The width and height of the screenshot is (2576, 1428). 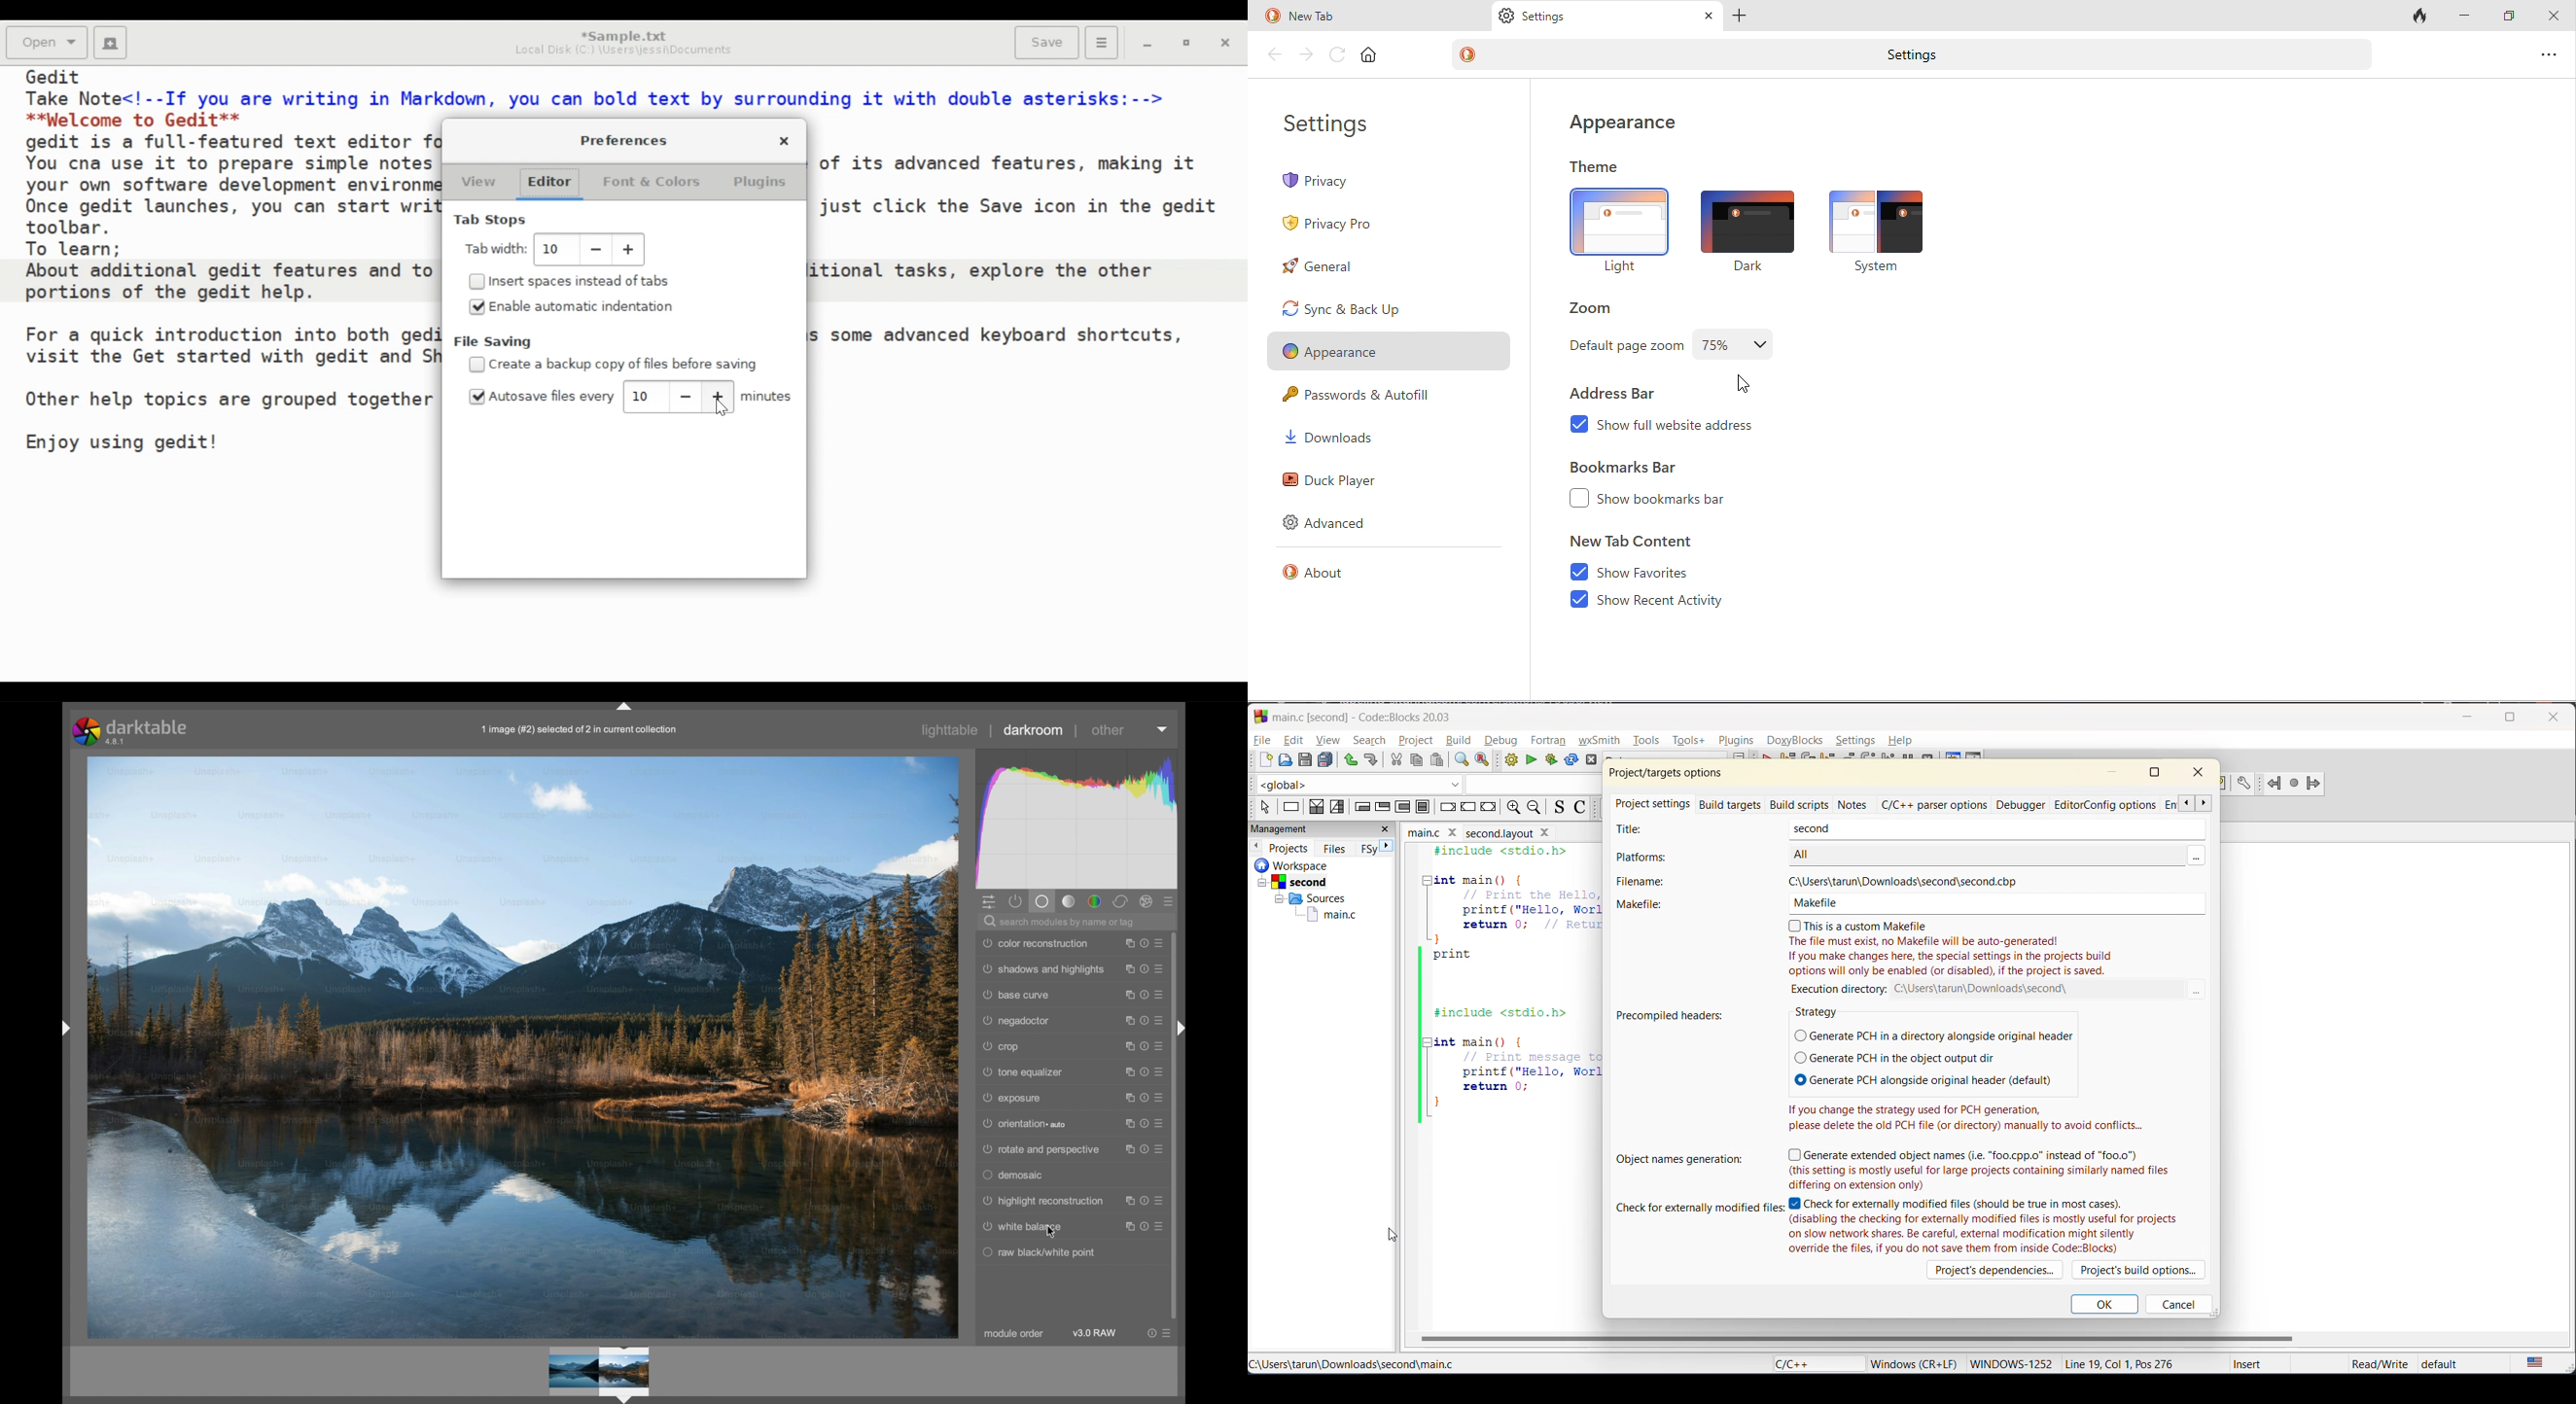 I want to click on presets, so click(x=1162, y=1200).